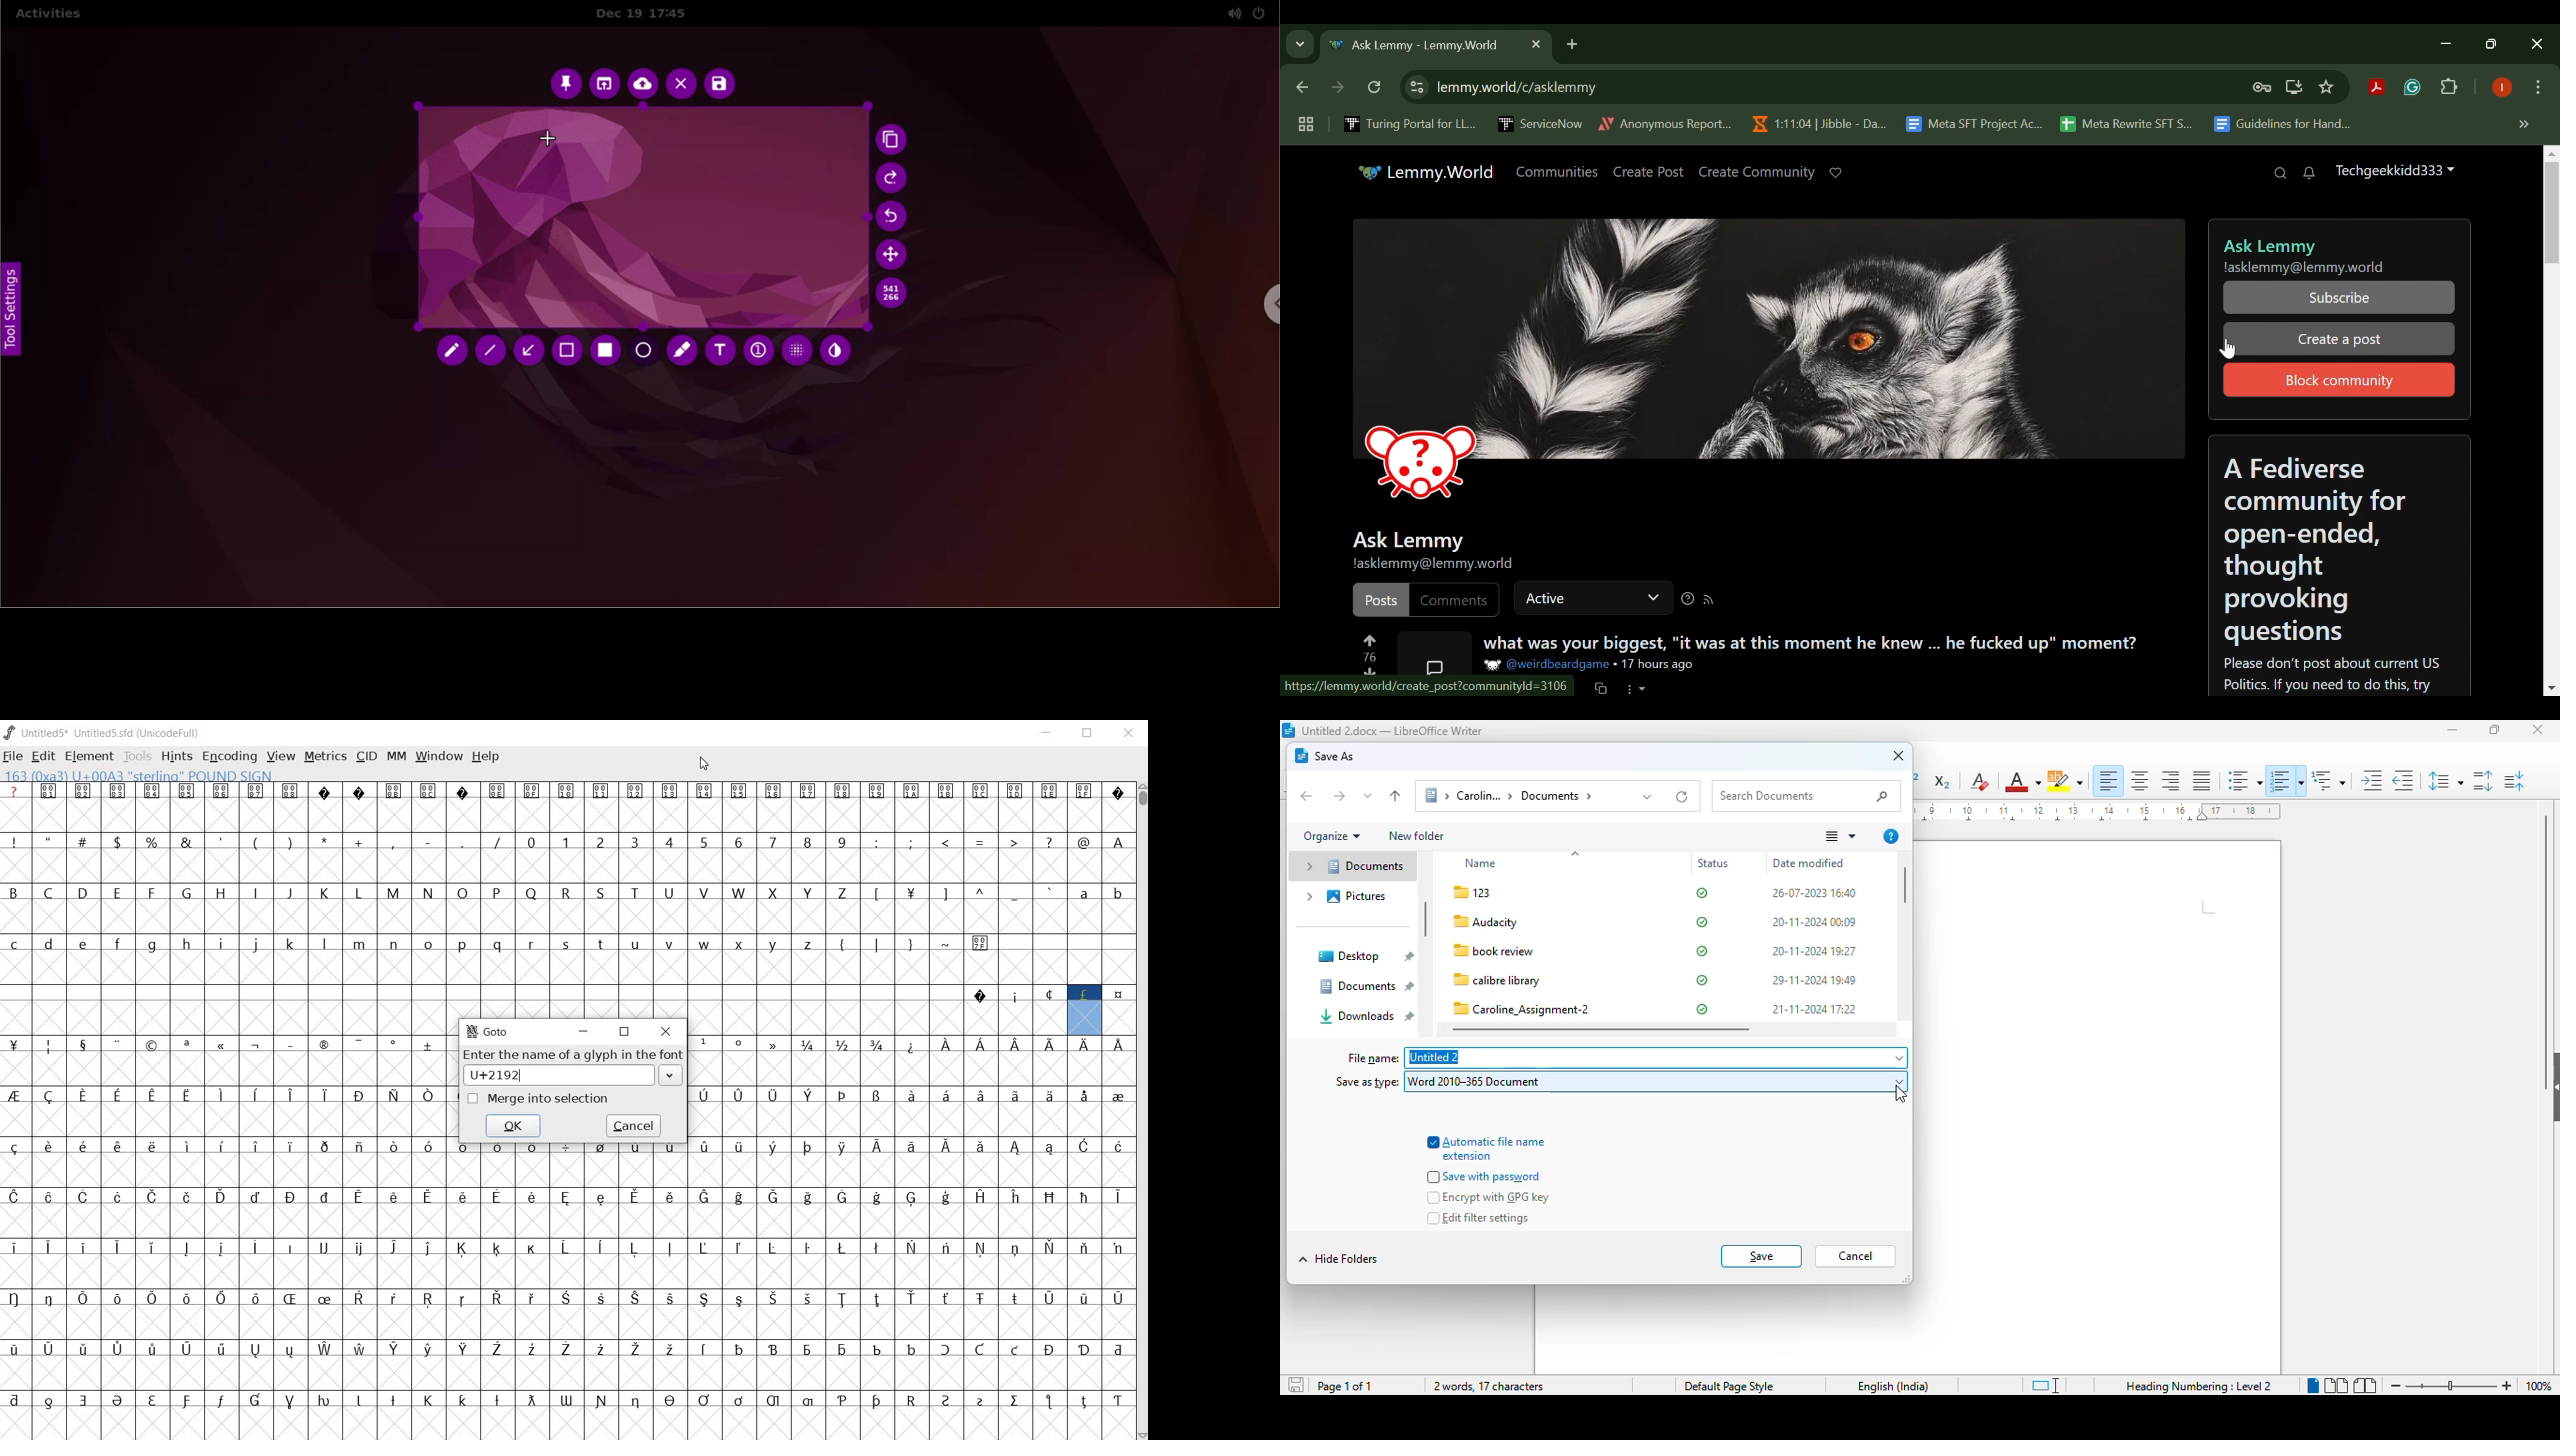 The image size is (2576, 1456). What do you see at coordinates (43, 757) in the screenshot?
I see `EDIT` at bounding box center [43, 757].